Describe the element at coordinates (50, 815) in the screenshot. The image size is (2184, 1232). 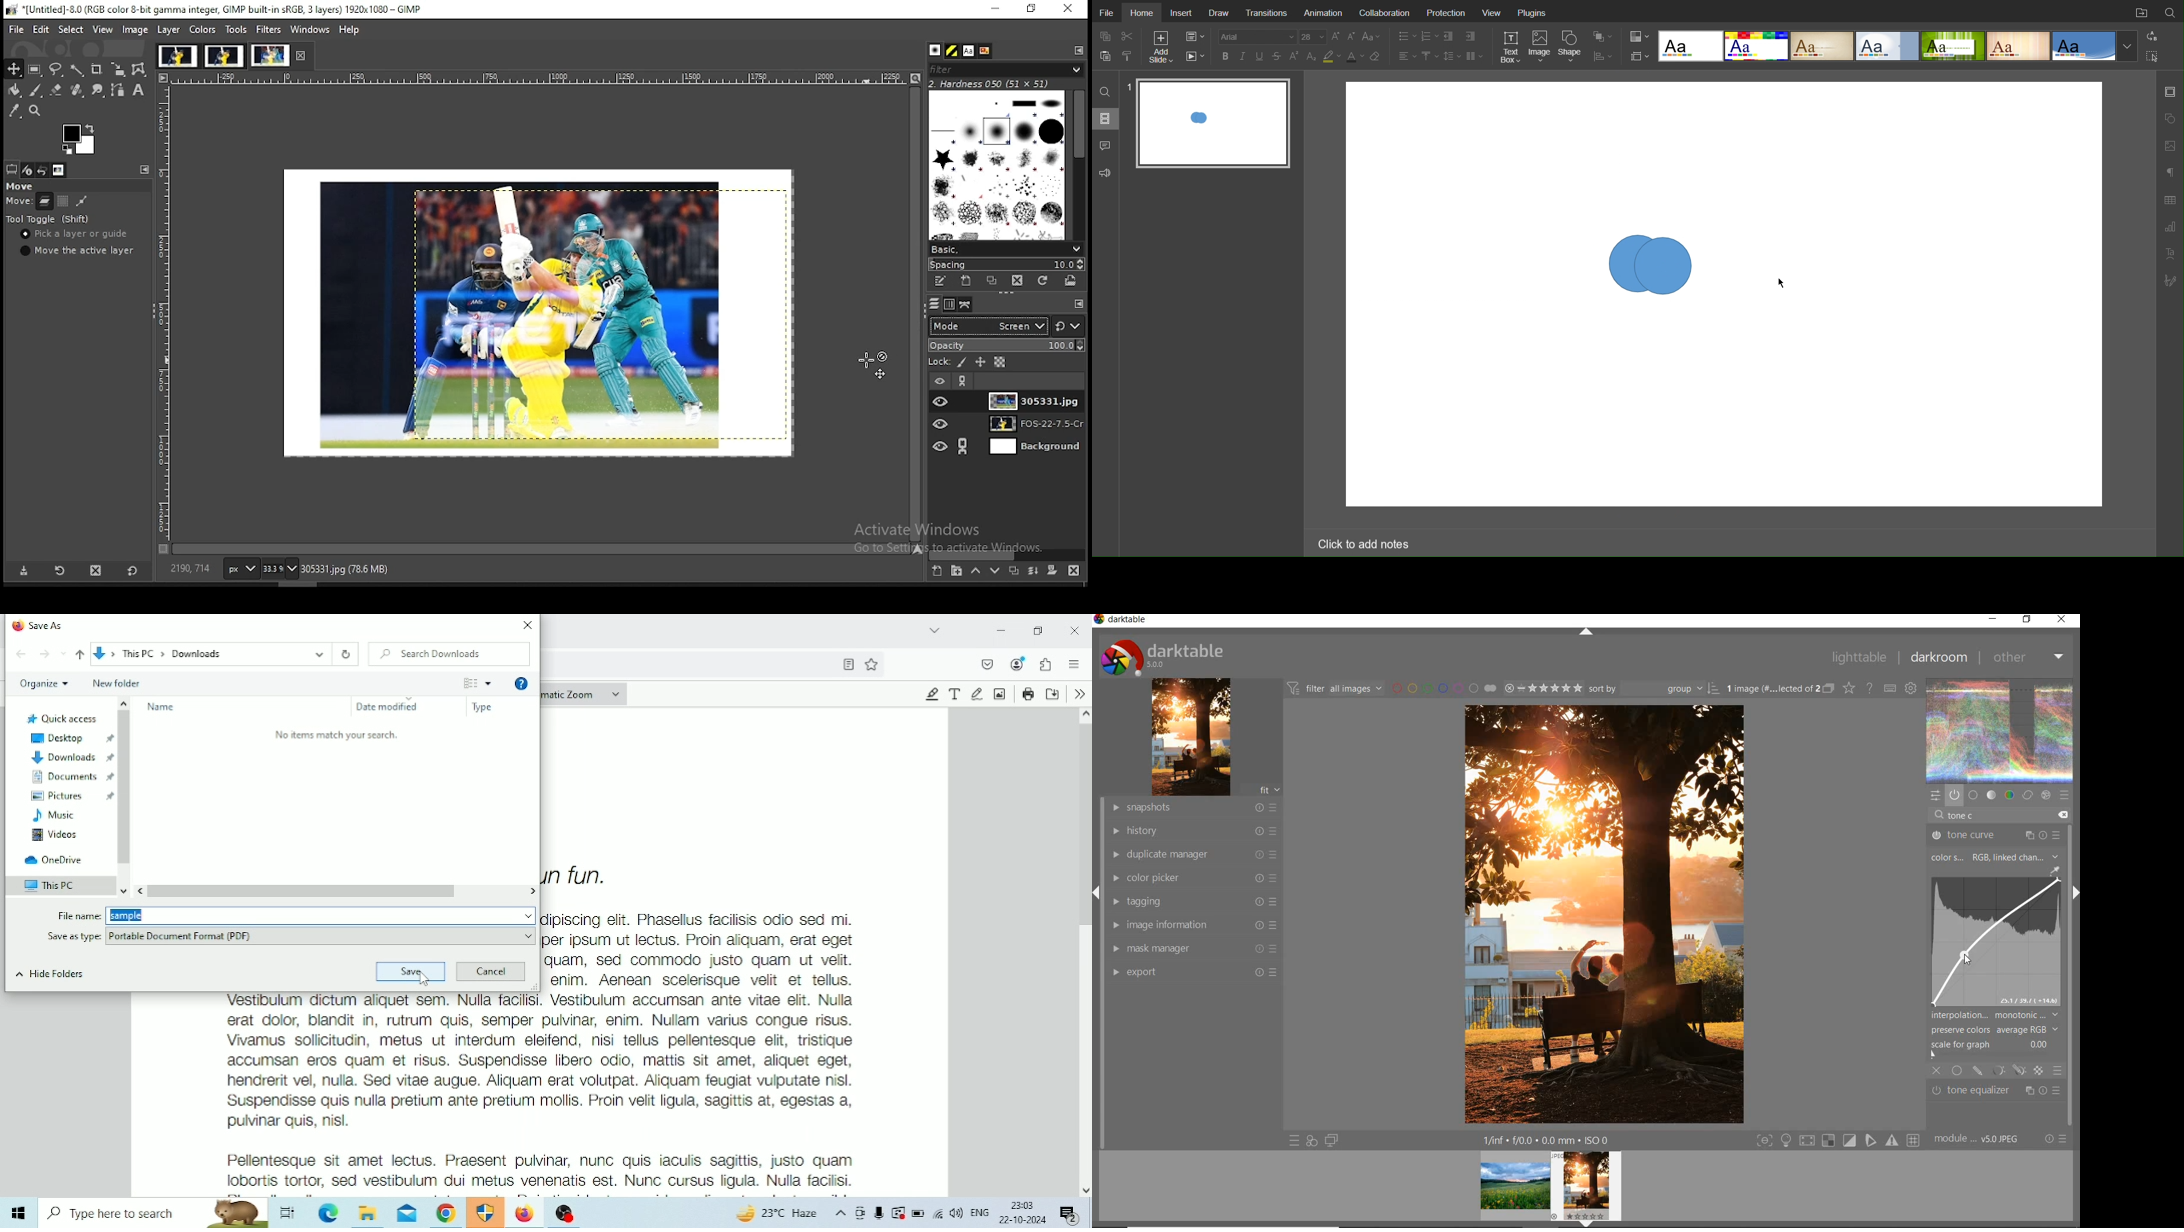
I see `Music` at that location.